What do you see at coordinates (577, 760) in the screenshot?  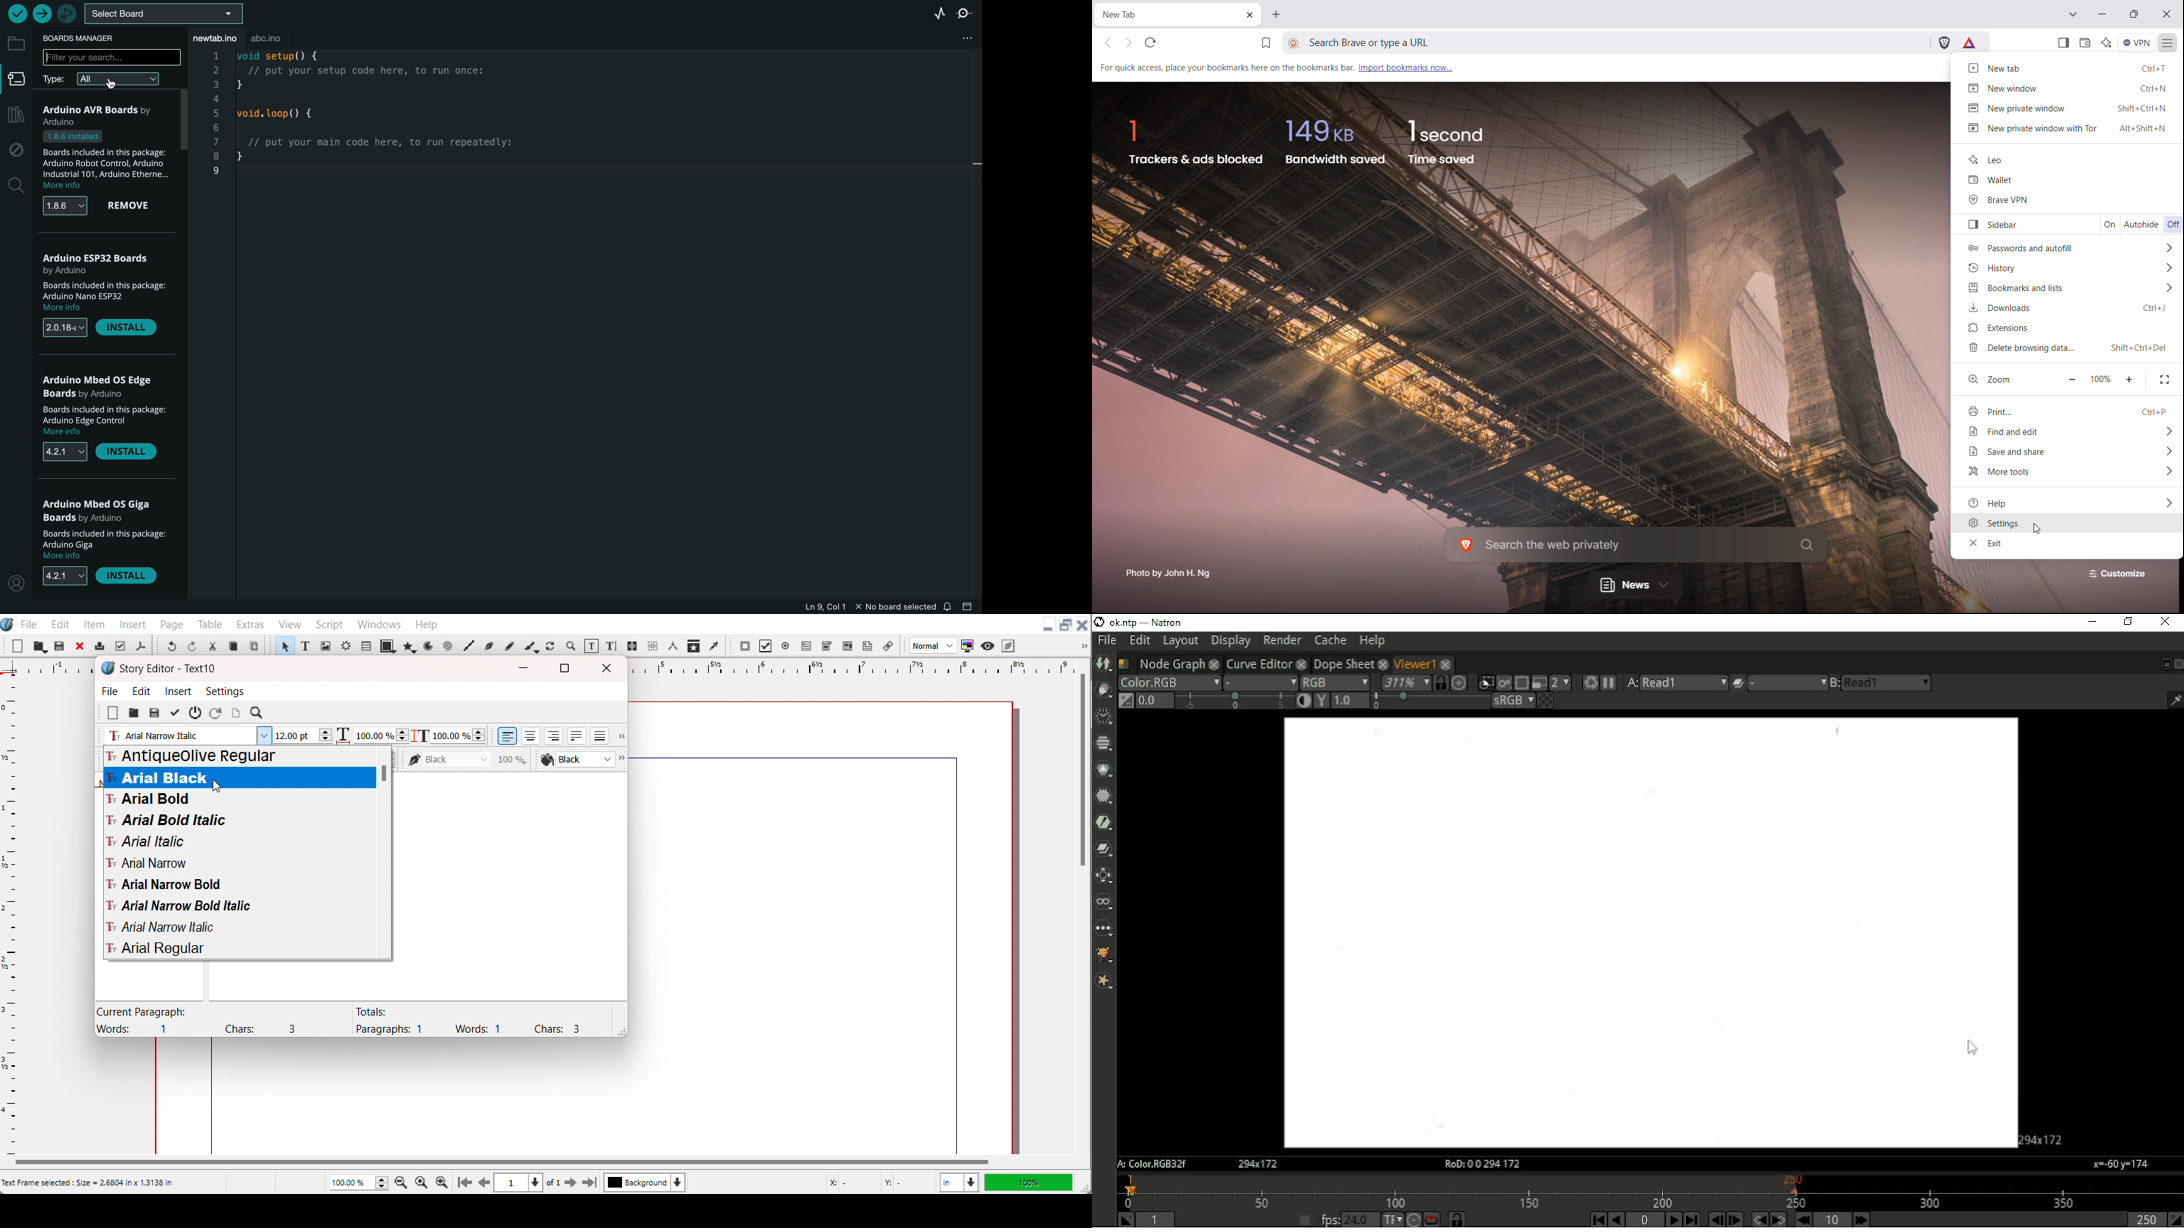 I see `Text Color` at bounding box center [577, 760].